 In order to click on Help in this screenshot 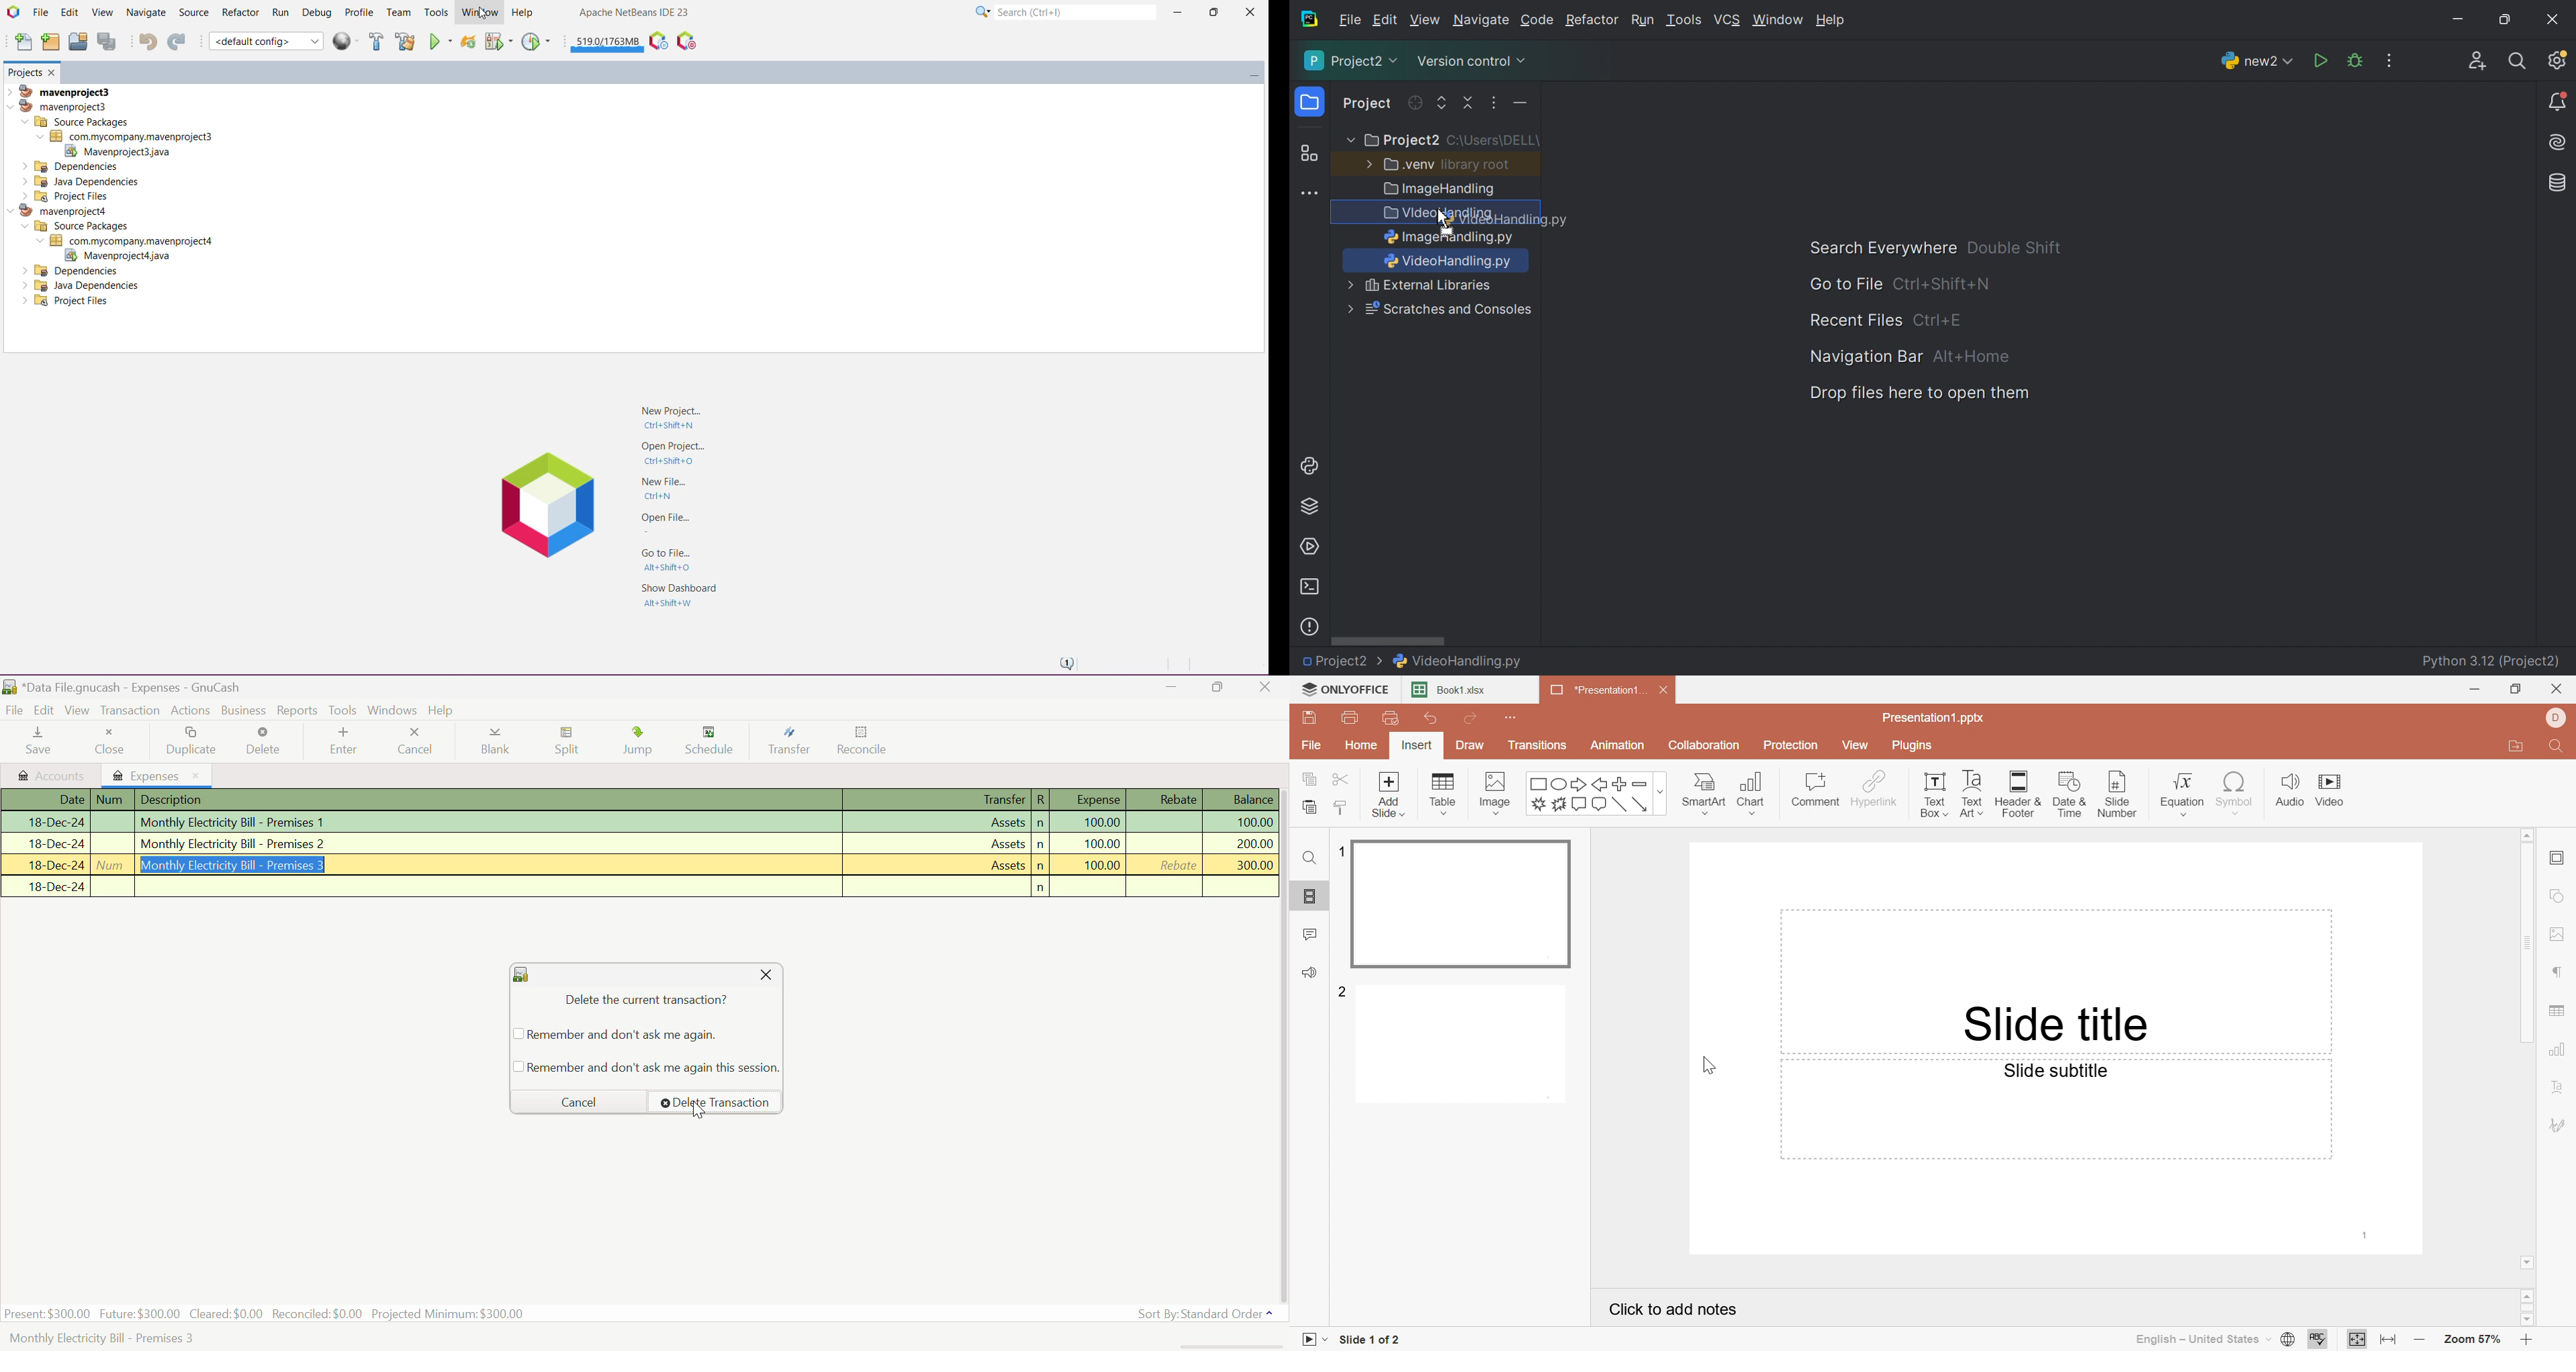, I will do `click(443, 710)`.